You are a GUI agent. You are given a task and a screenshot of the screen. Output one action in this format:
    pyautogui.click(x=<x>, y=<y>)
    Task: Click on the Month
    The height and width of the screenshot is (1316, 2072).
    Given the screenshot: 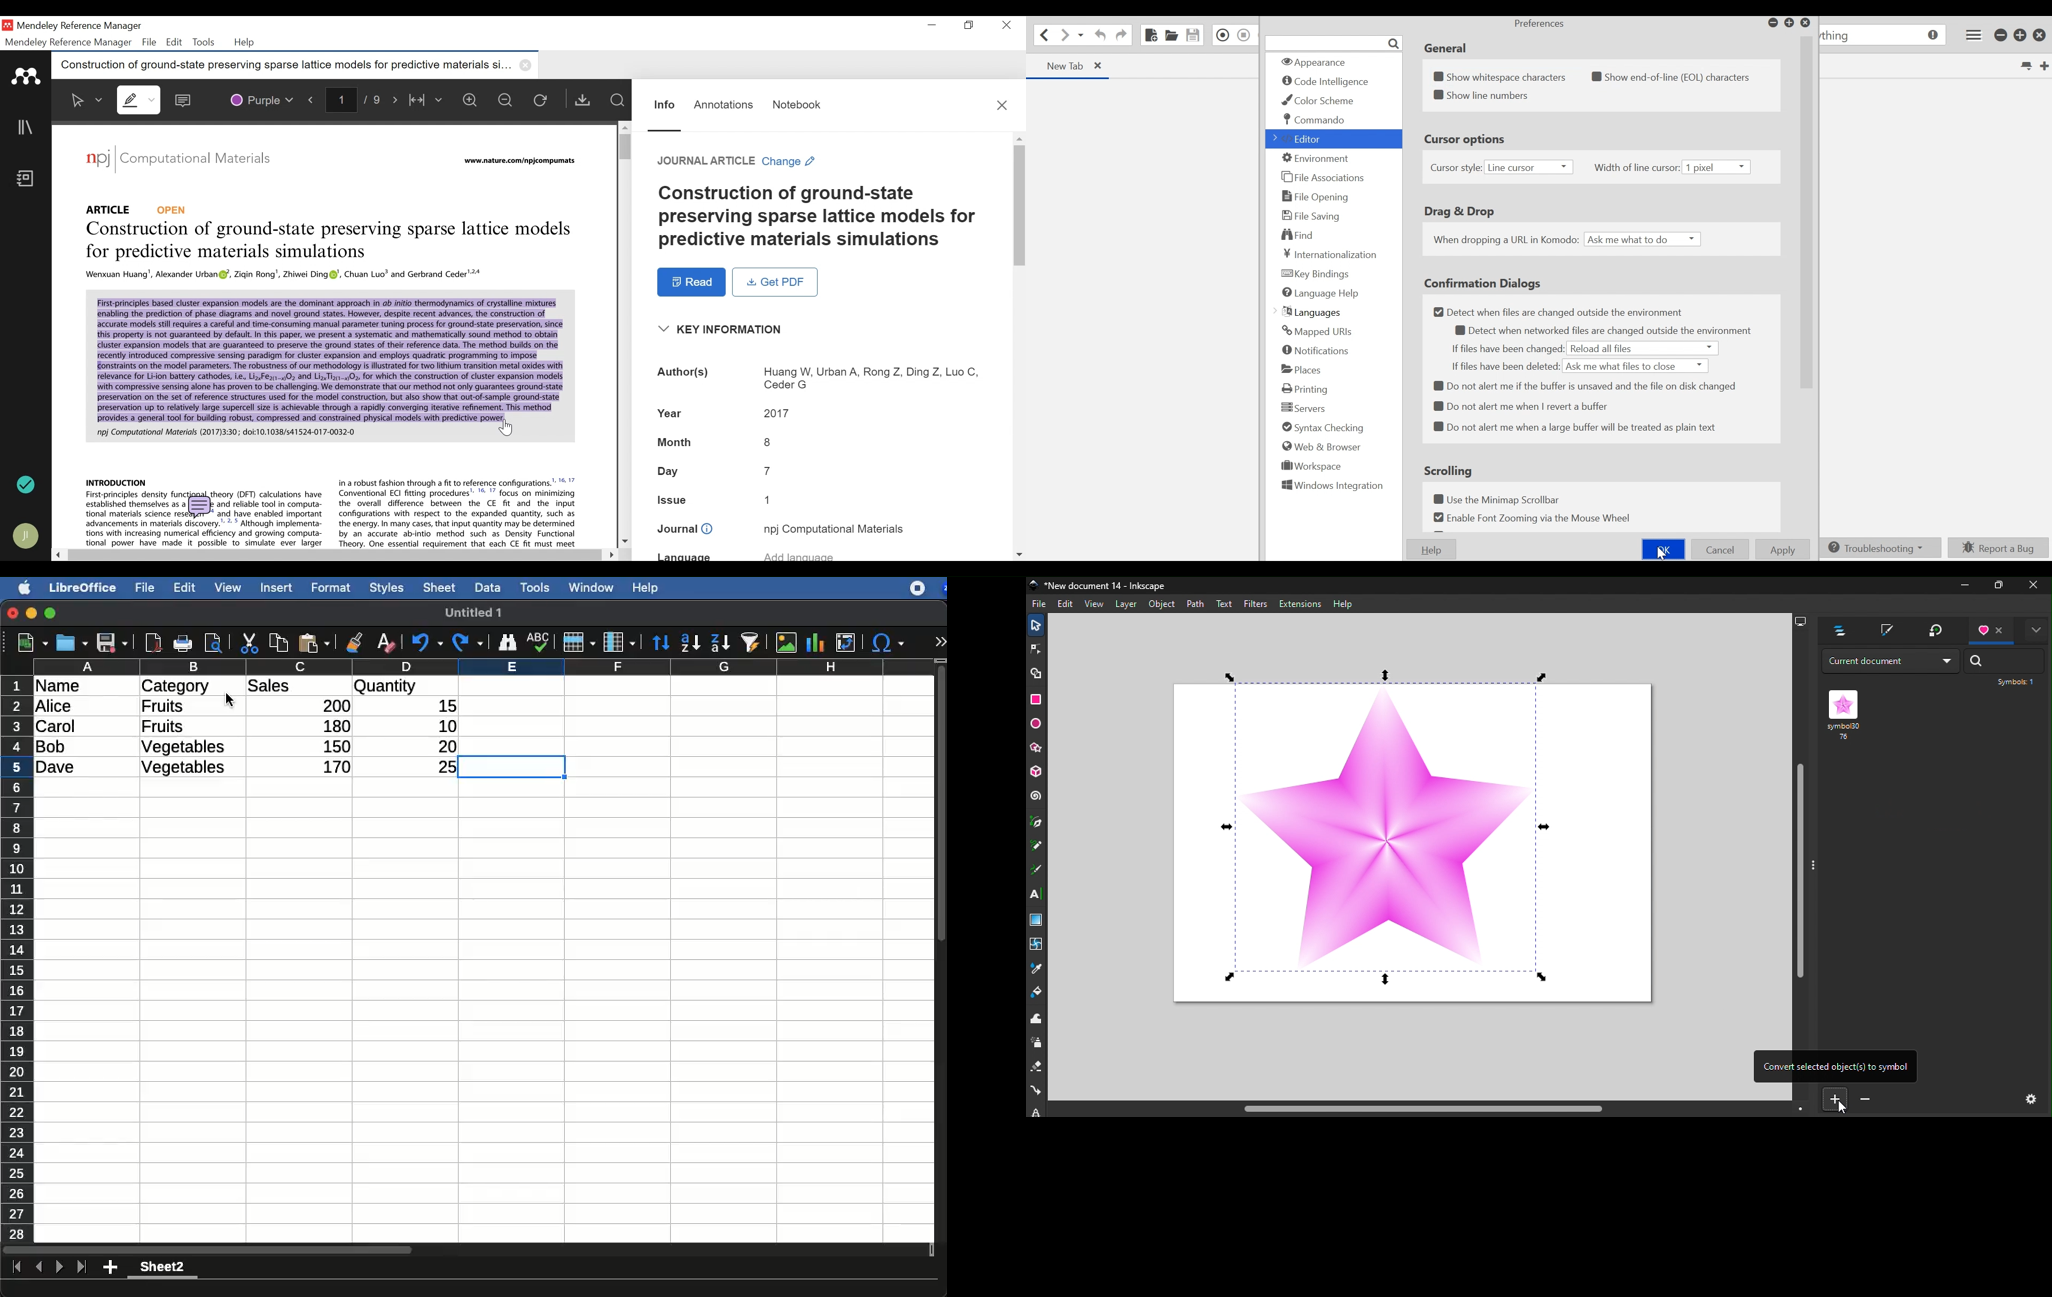 What is the action you would take?
    pyautogui.click(x=675, y=444)
    